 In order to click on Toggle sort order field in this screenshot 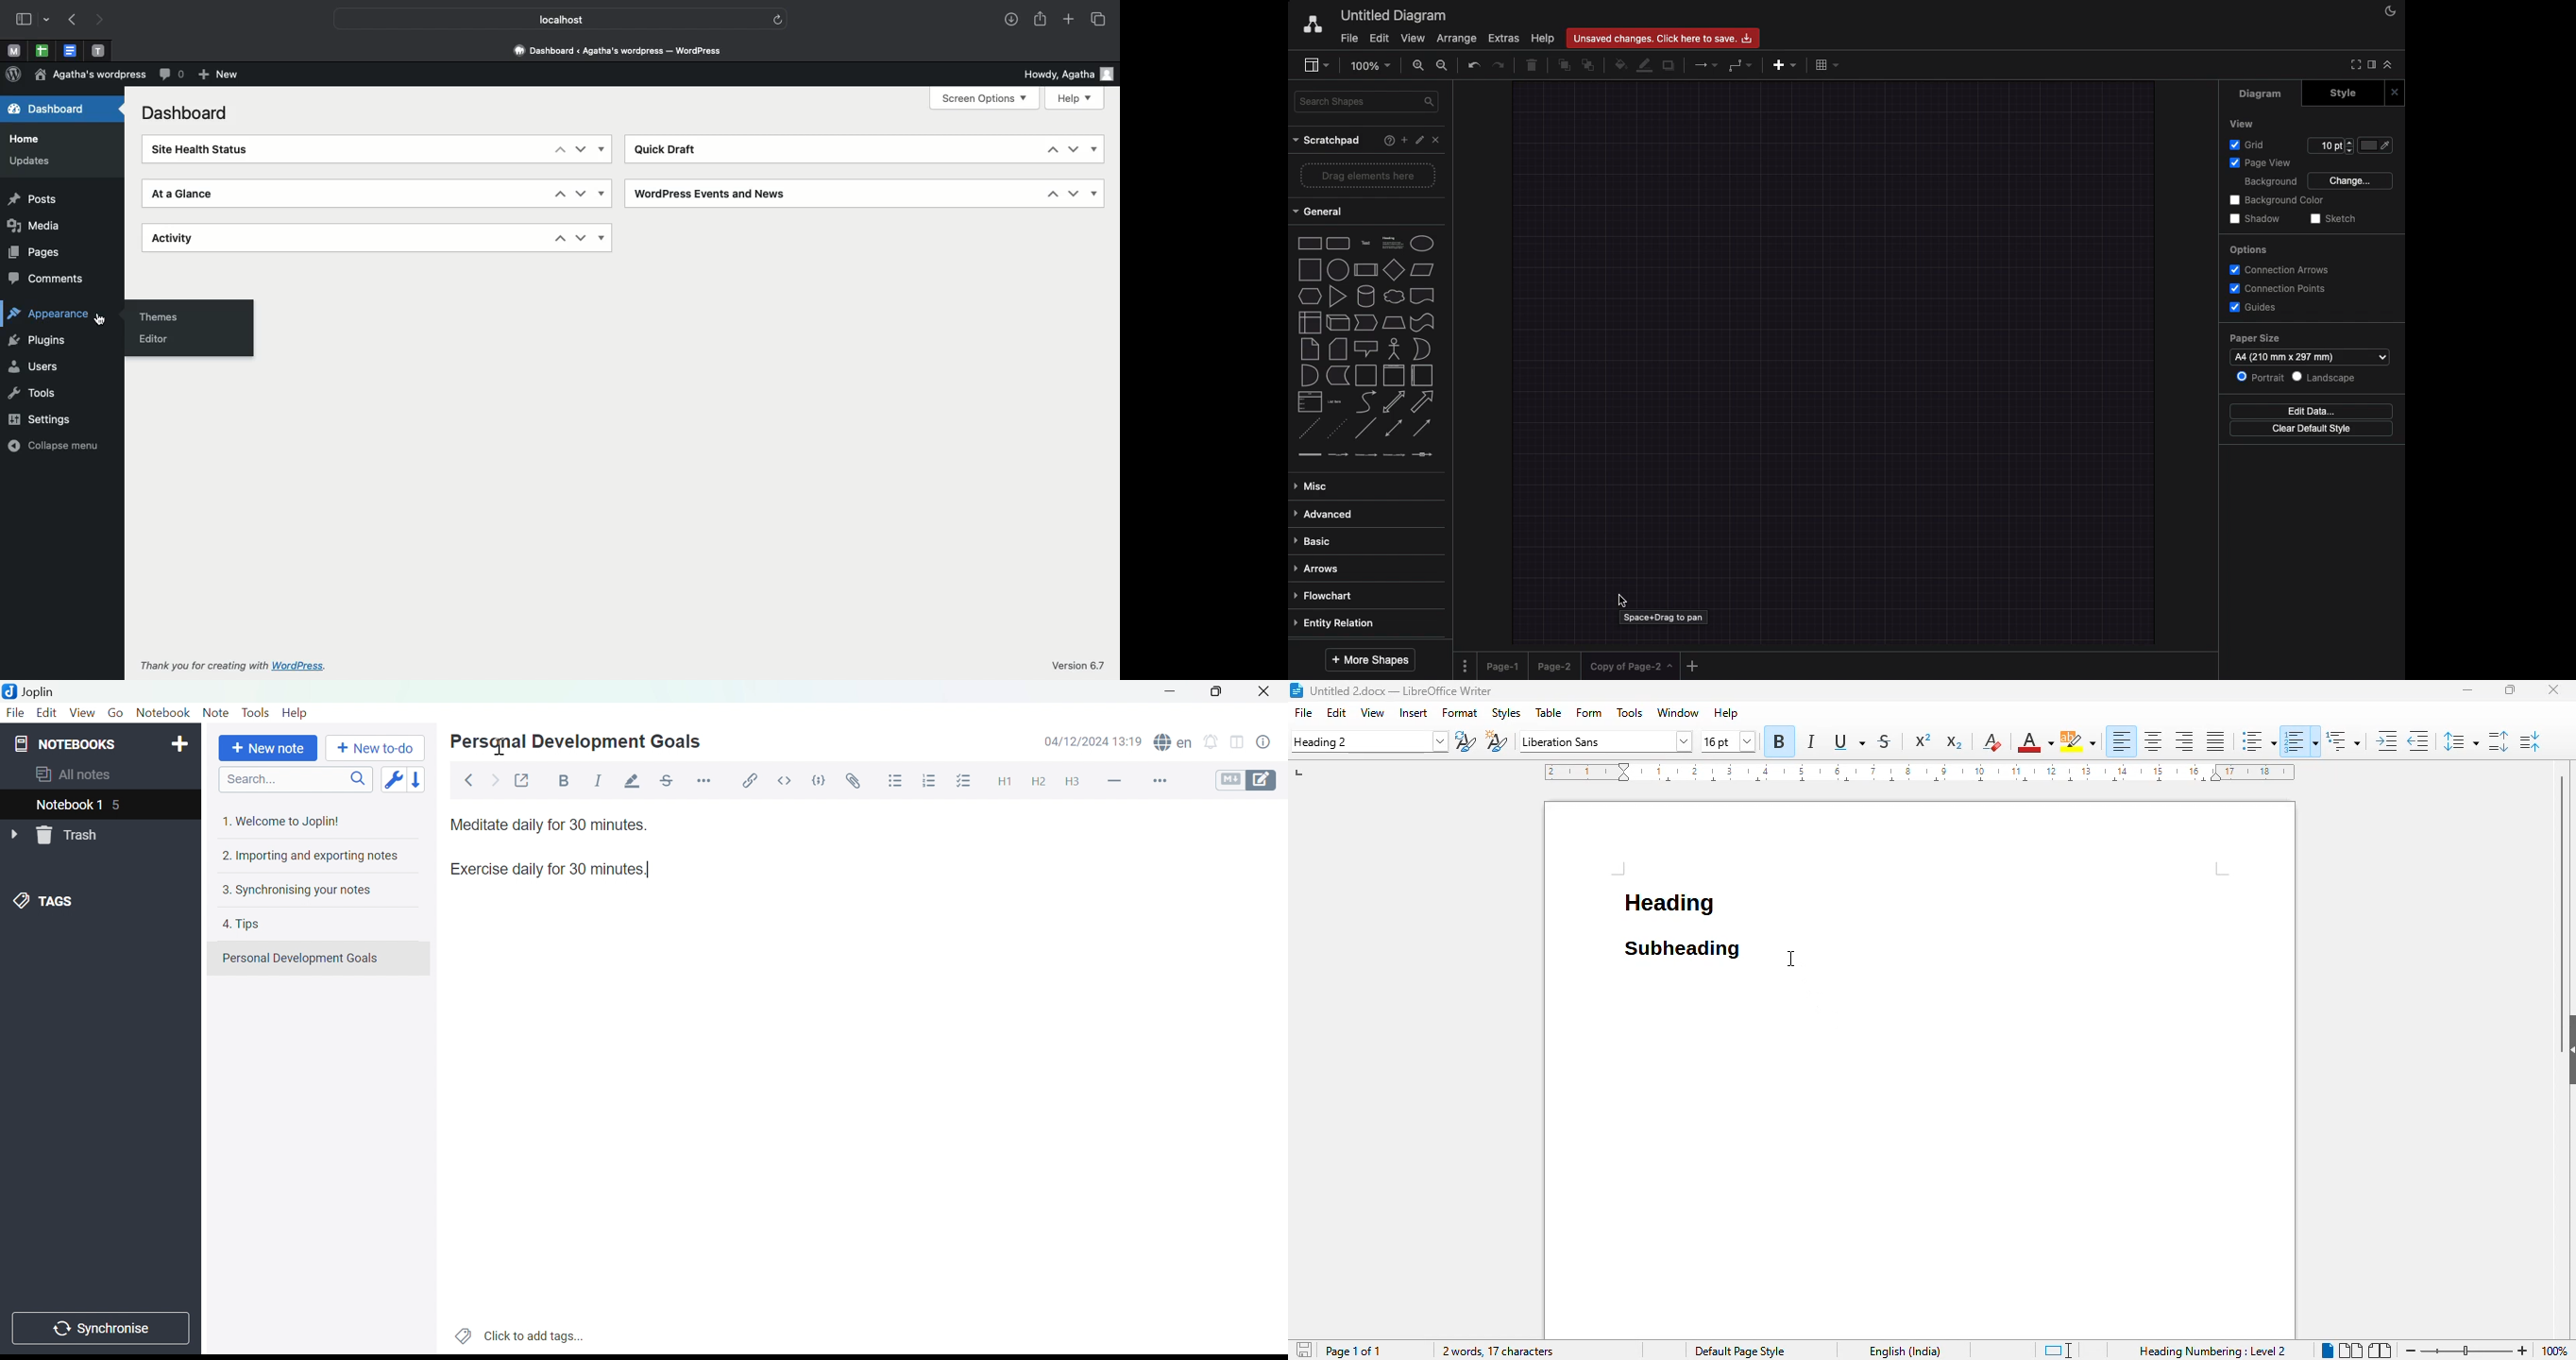, I will do `click(392, 779)`.